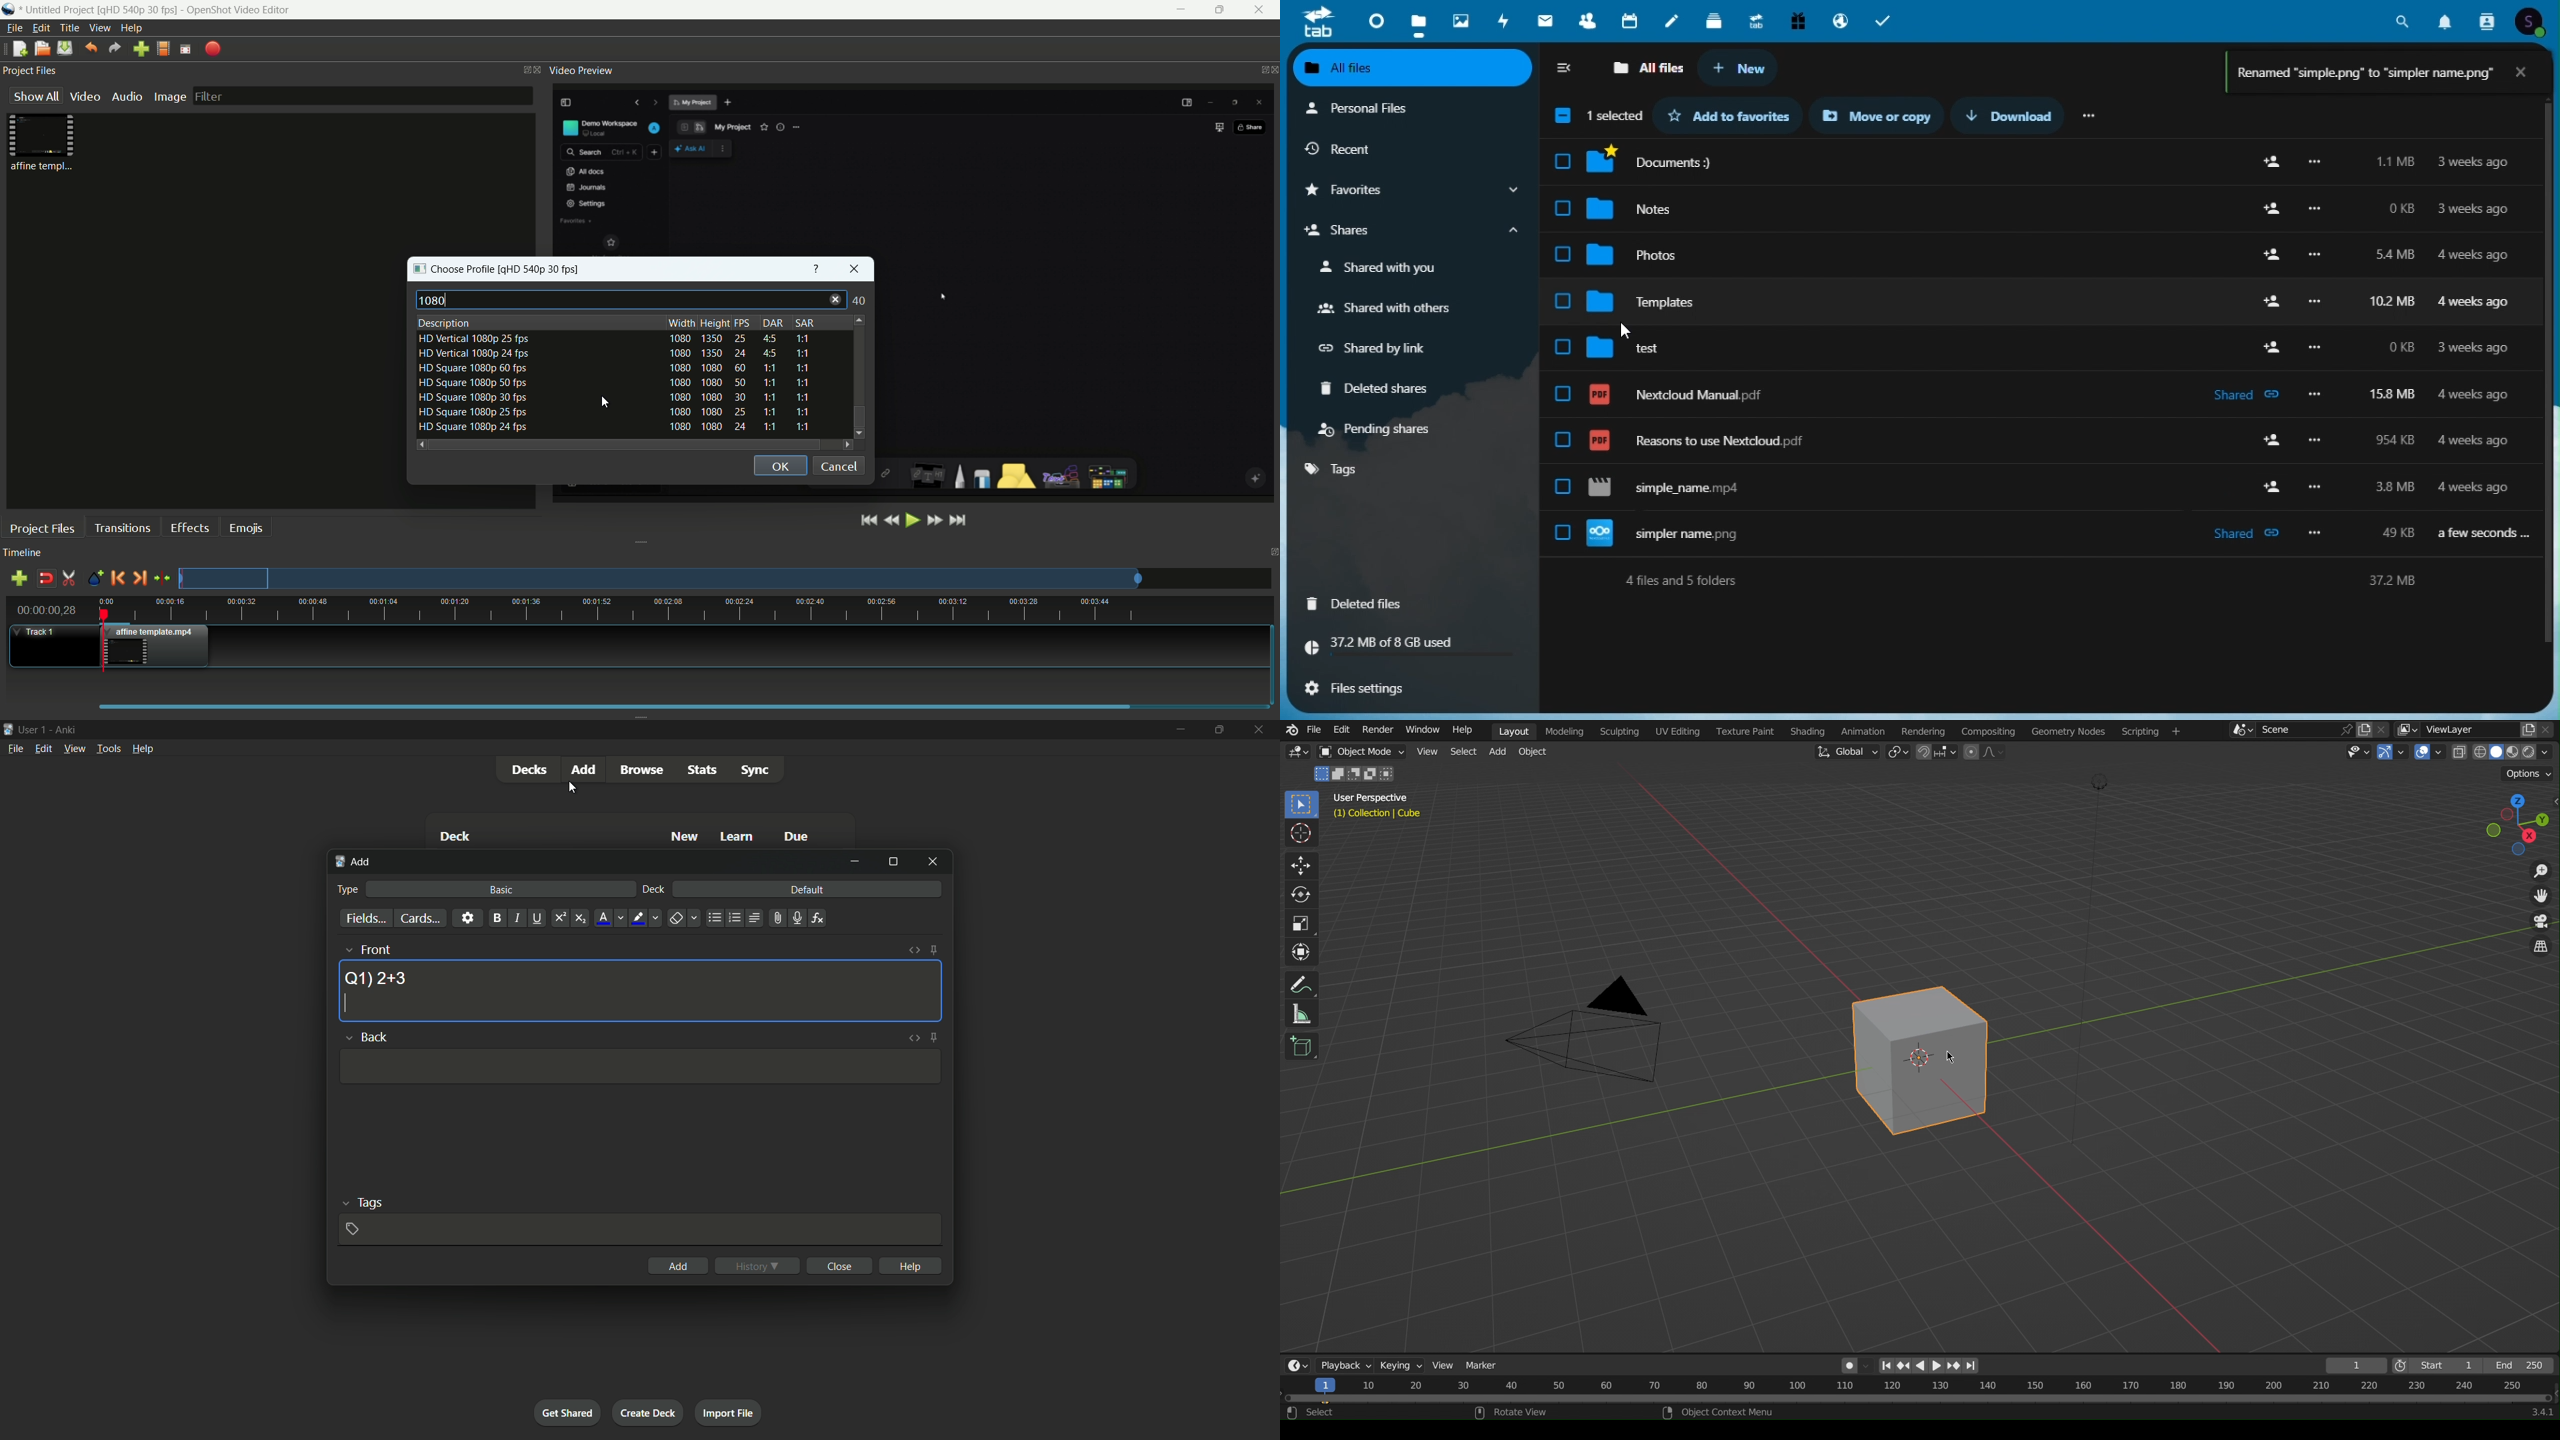 The width and height of the screenshot is (2576, 1456). What do you see at coordinates (1414, 70) in the screenshot?
I see `all files` at bounding box center [1414, 70].